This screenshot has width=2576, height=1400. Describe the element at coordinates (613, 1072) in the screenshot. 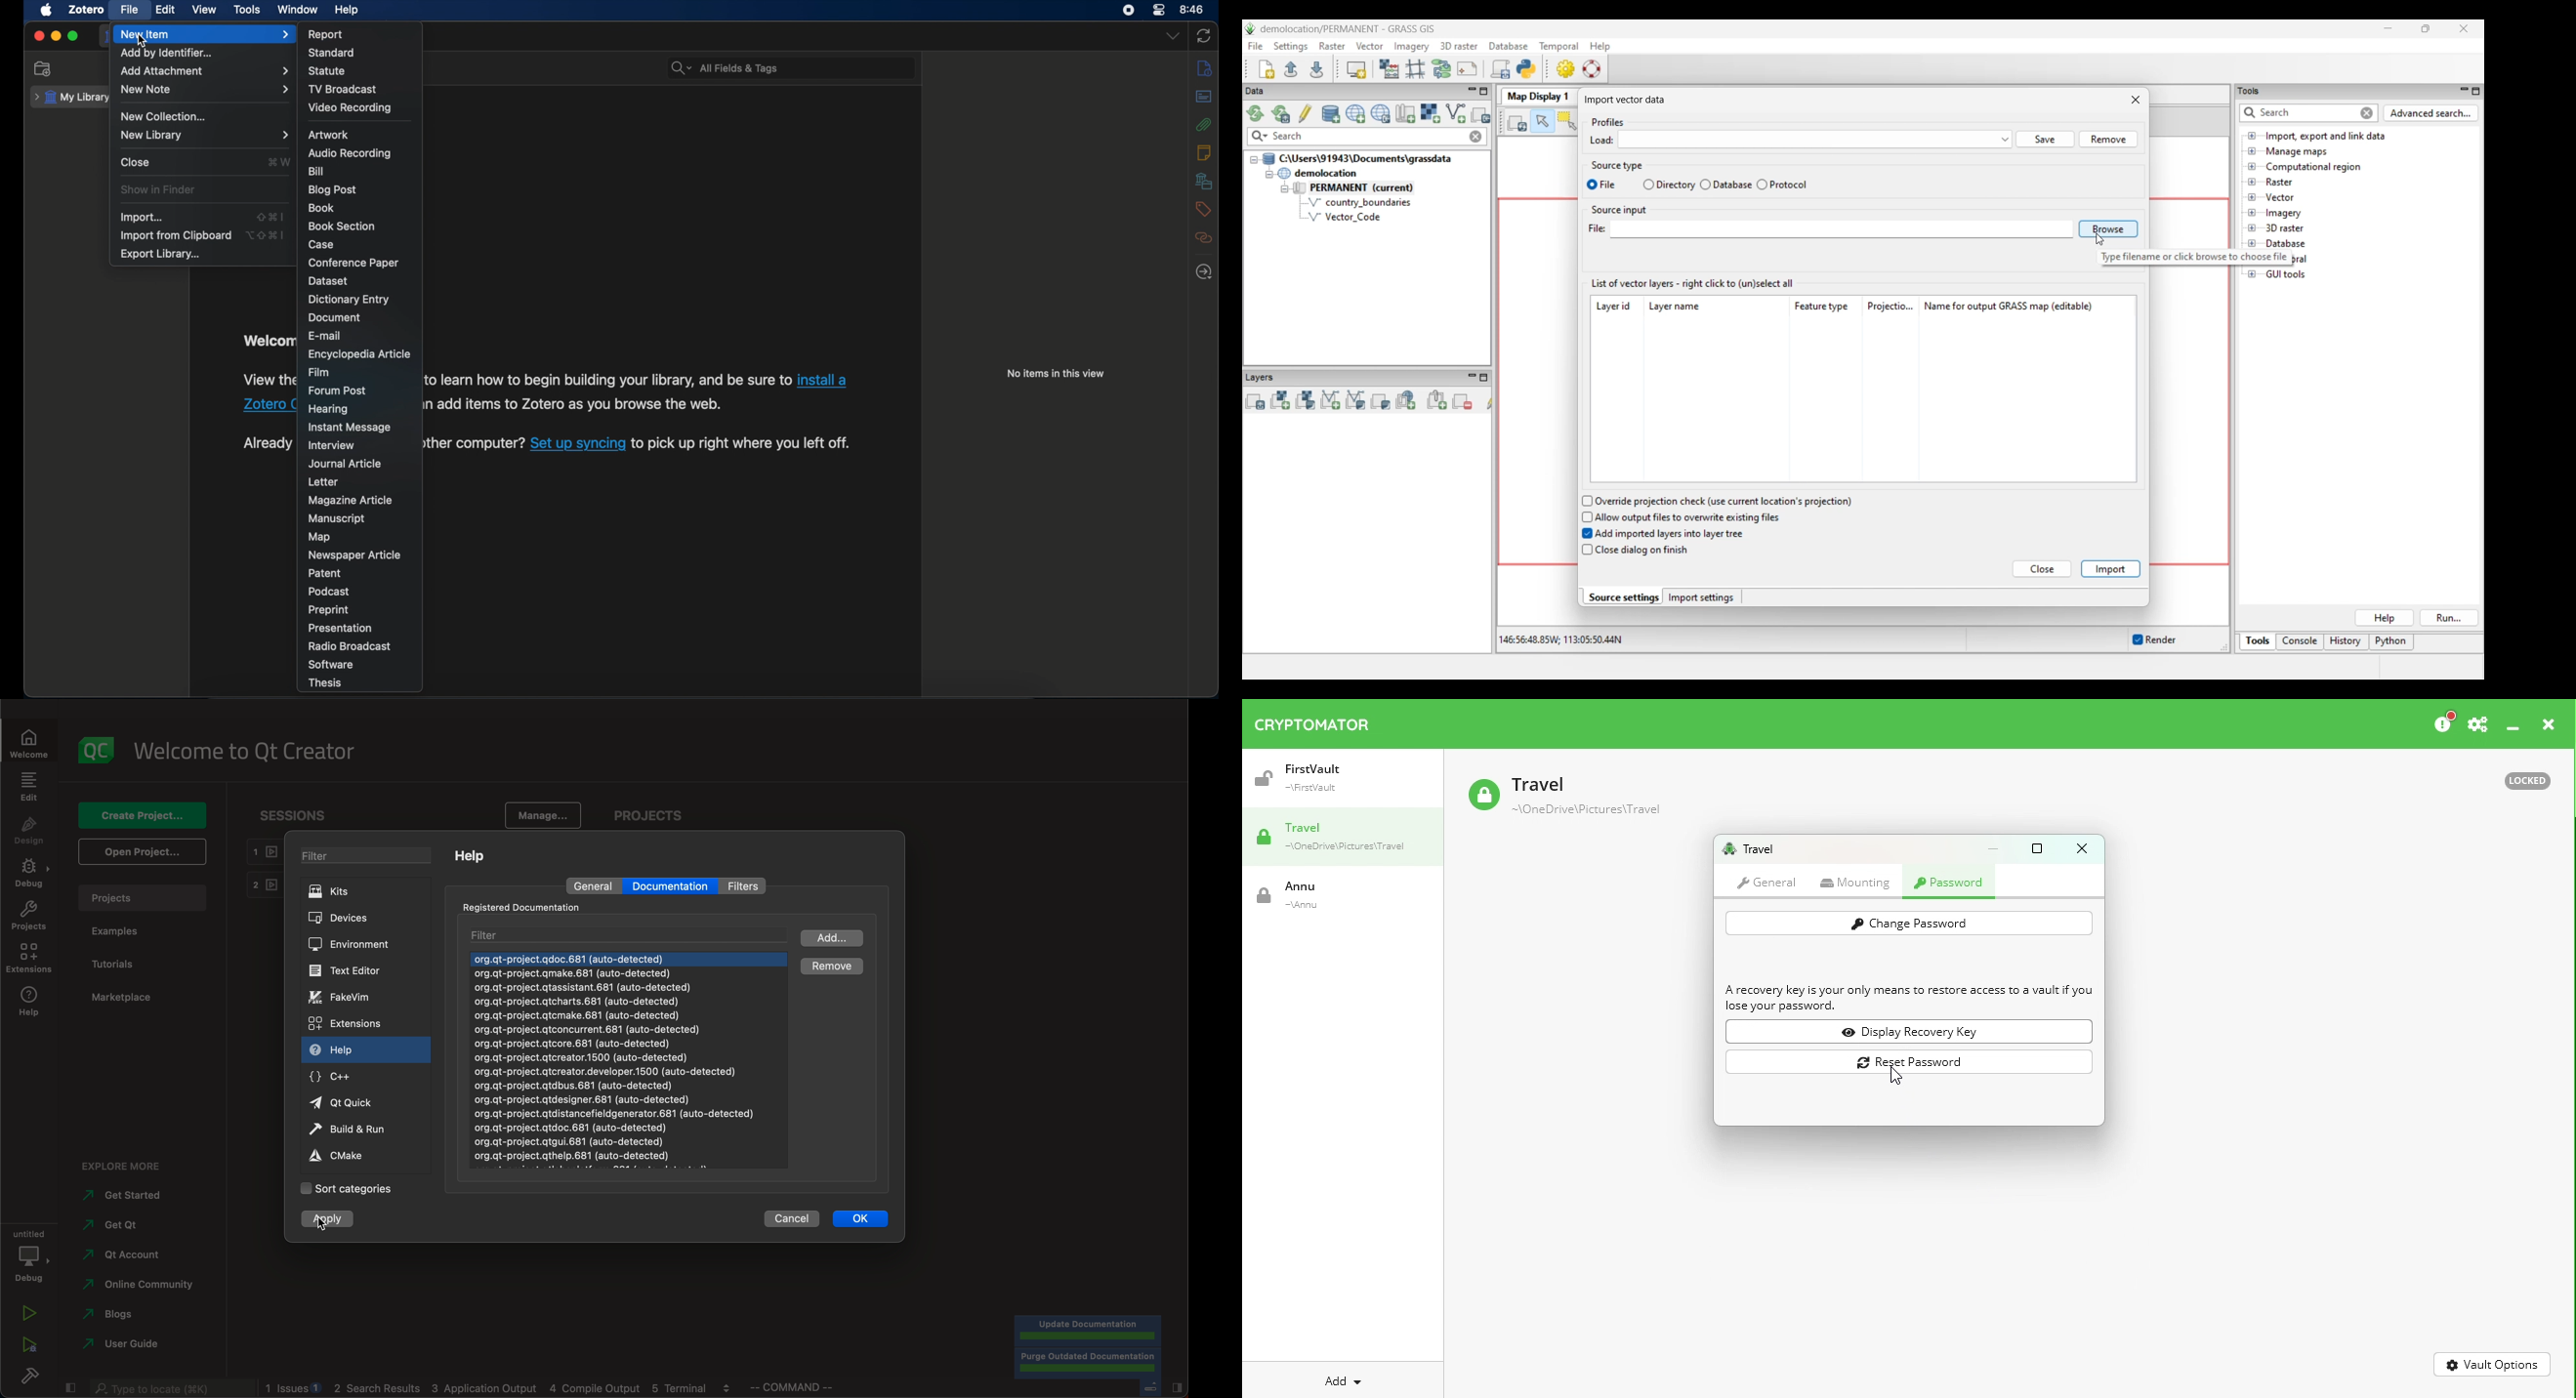

I see `org.gt-project.qdoc.681 (auto-detected)
org.gt-project.gmake.681 (auto-detected)
org.qt-project.qtassistant.681 (auto-detected)
org.qt-project.qtcharts.681 (auto-detected)
org.gt-project.gtcmake.681 (auto-detected)
org.gt-project.gtconcurrent.681 (auto-detected)
org.qt-project.qtcore.681 (auto-detected)
org.gt-project.qtcreator.1500 (auto-detected)
org.qt-project.qtcreator.developer.1500 (auto-detected)
org.qt-project.qtdbus.681 (auto-detected)
org.qt-project.qtdesigner.681 (auto-detected)
org.gt-project.qtdistancefieldgenerator.681 (auto-detected)
org.qt-project.qtdoc.681 (auto-detected)
org.gt-project.qtgui.681 (auto-detected)` at that location.